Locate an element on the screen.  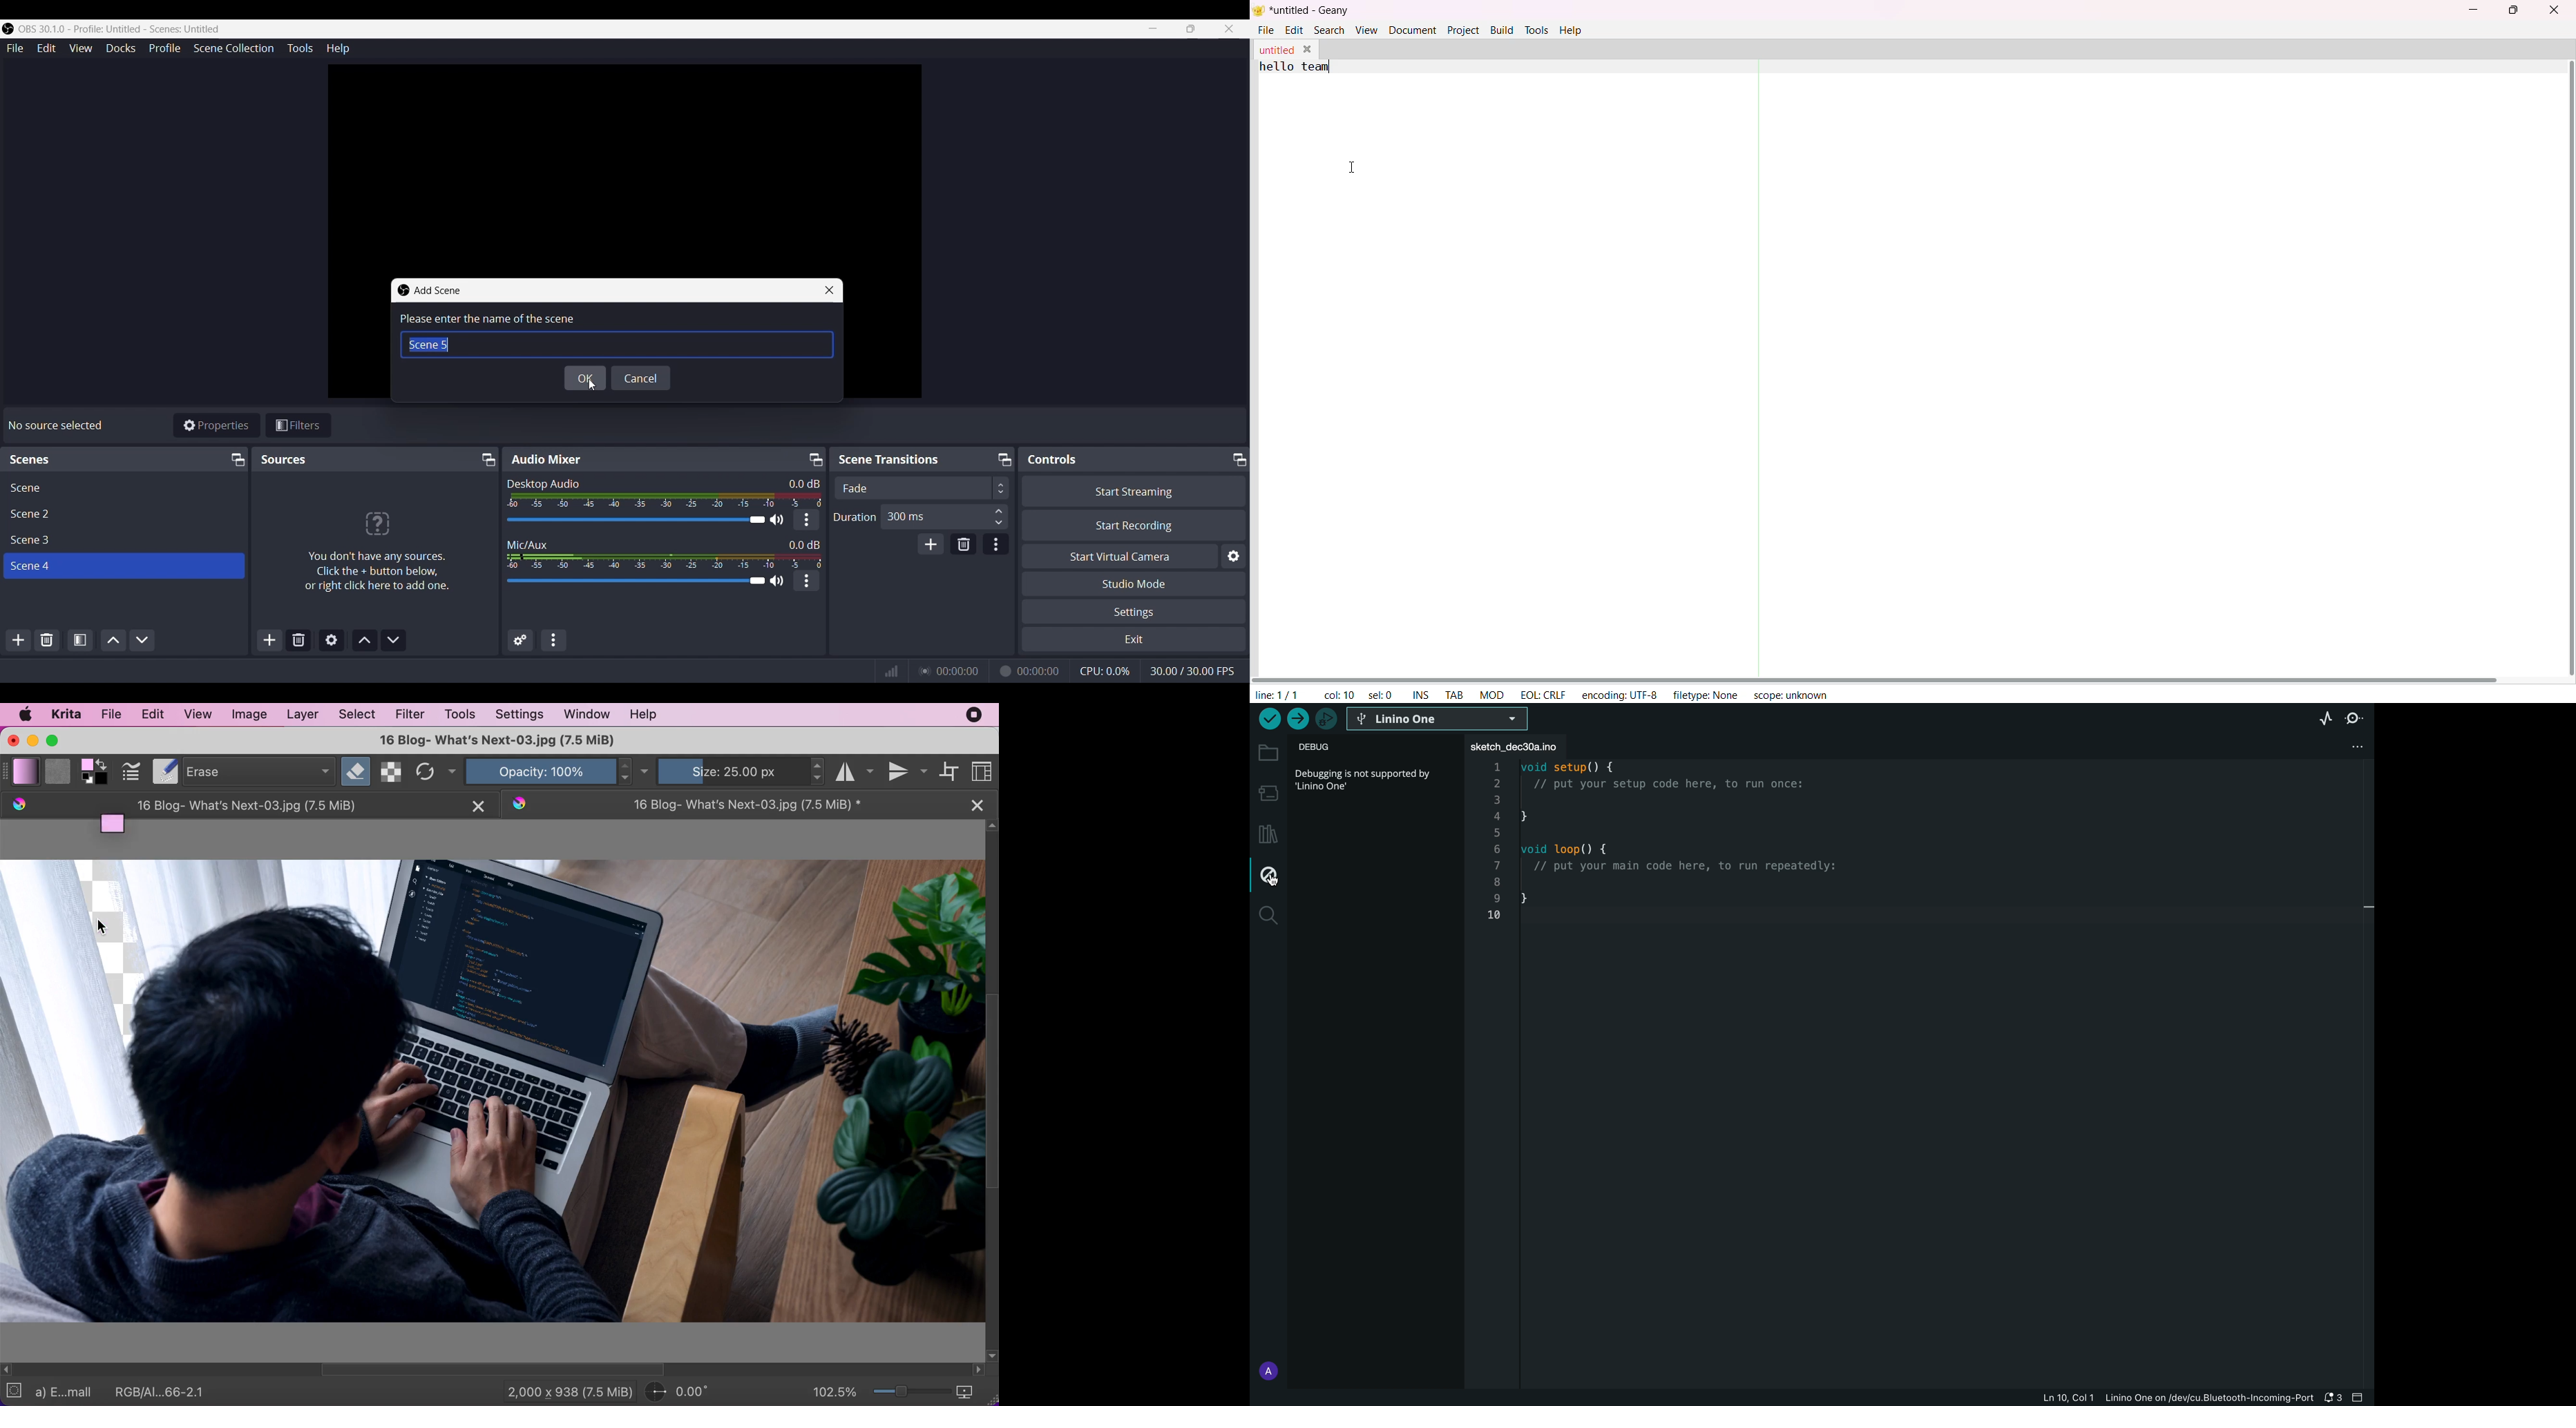
Recording is located at coordinates (1005, 670).